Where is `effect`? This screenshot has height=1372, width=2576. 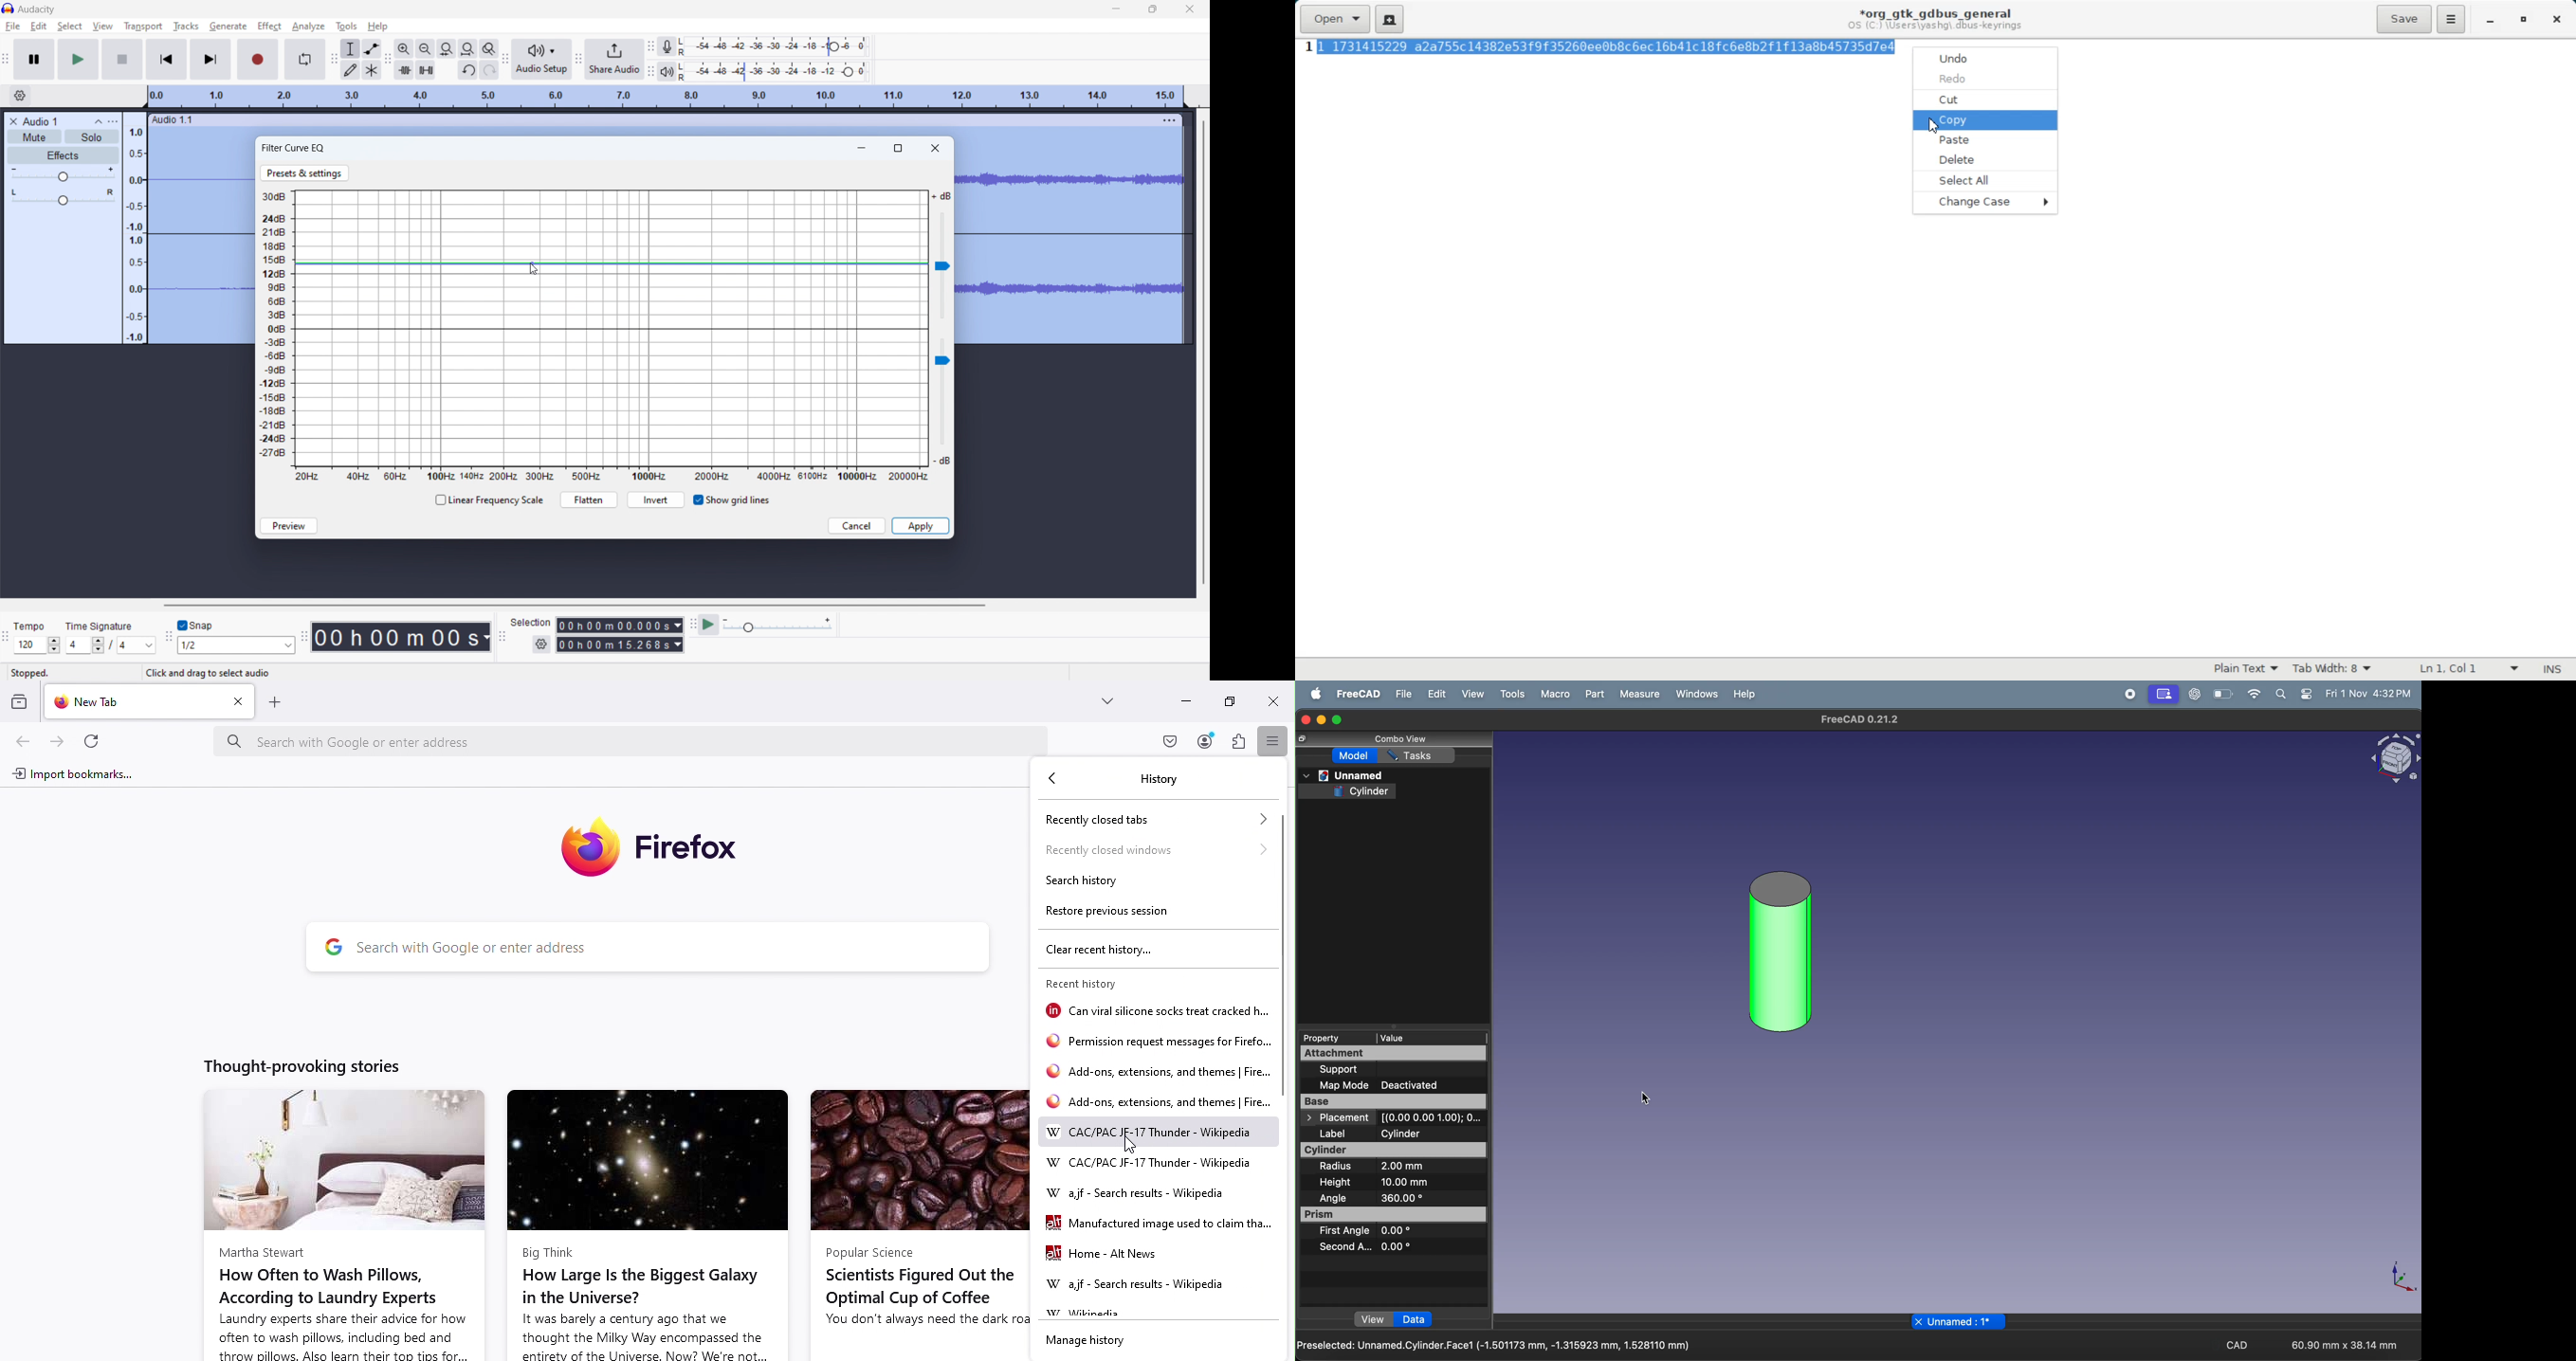
effect is located at coordinates (269, 26).